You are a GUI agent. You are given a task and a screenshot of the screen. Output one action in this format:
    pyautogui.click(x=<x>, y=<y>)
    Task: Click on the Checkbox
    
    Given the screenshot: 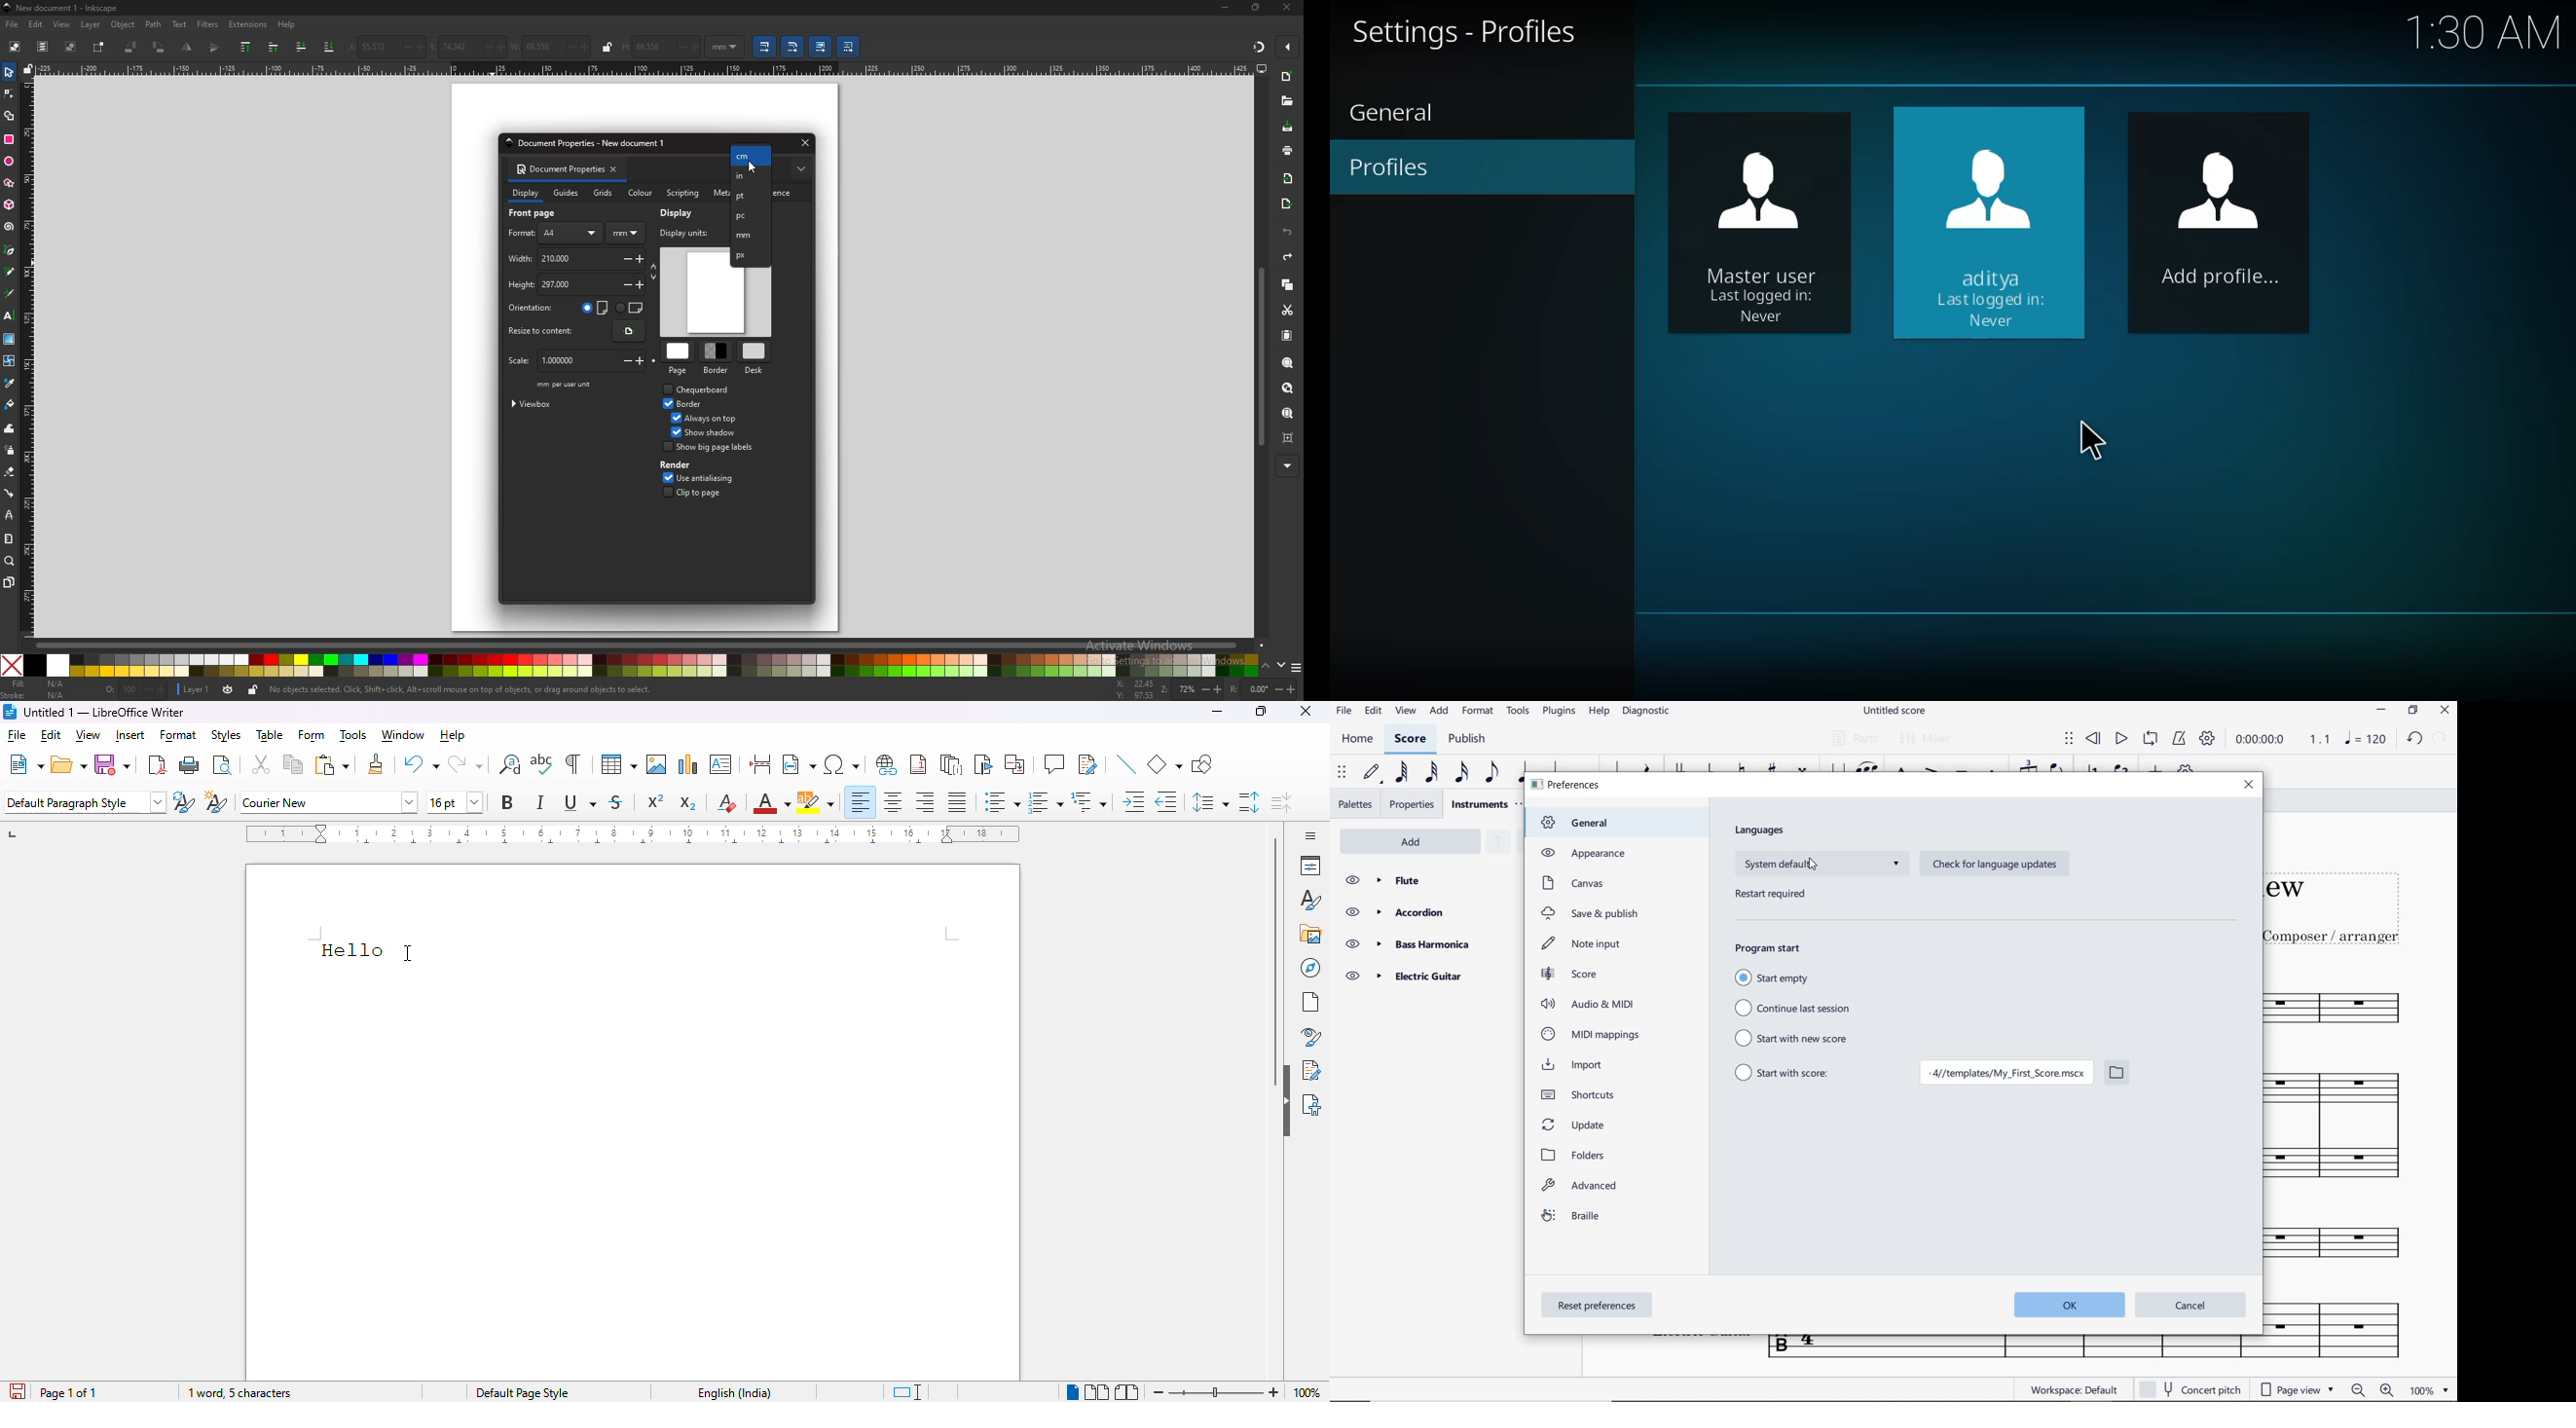 What is the action you would take?
    pyautogui.click(x=674, y=432)
    